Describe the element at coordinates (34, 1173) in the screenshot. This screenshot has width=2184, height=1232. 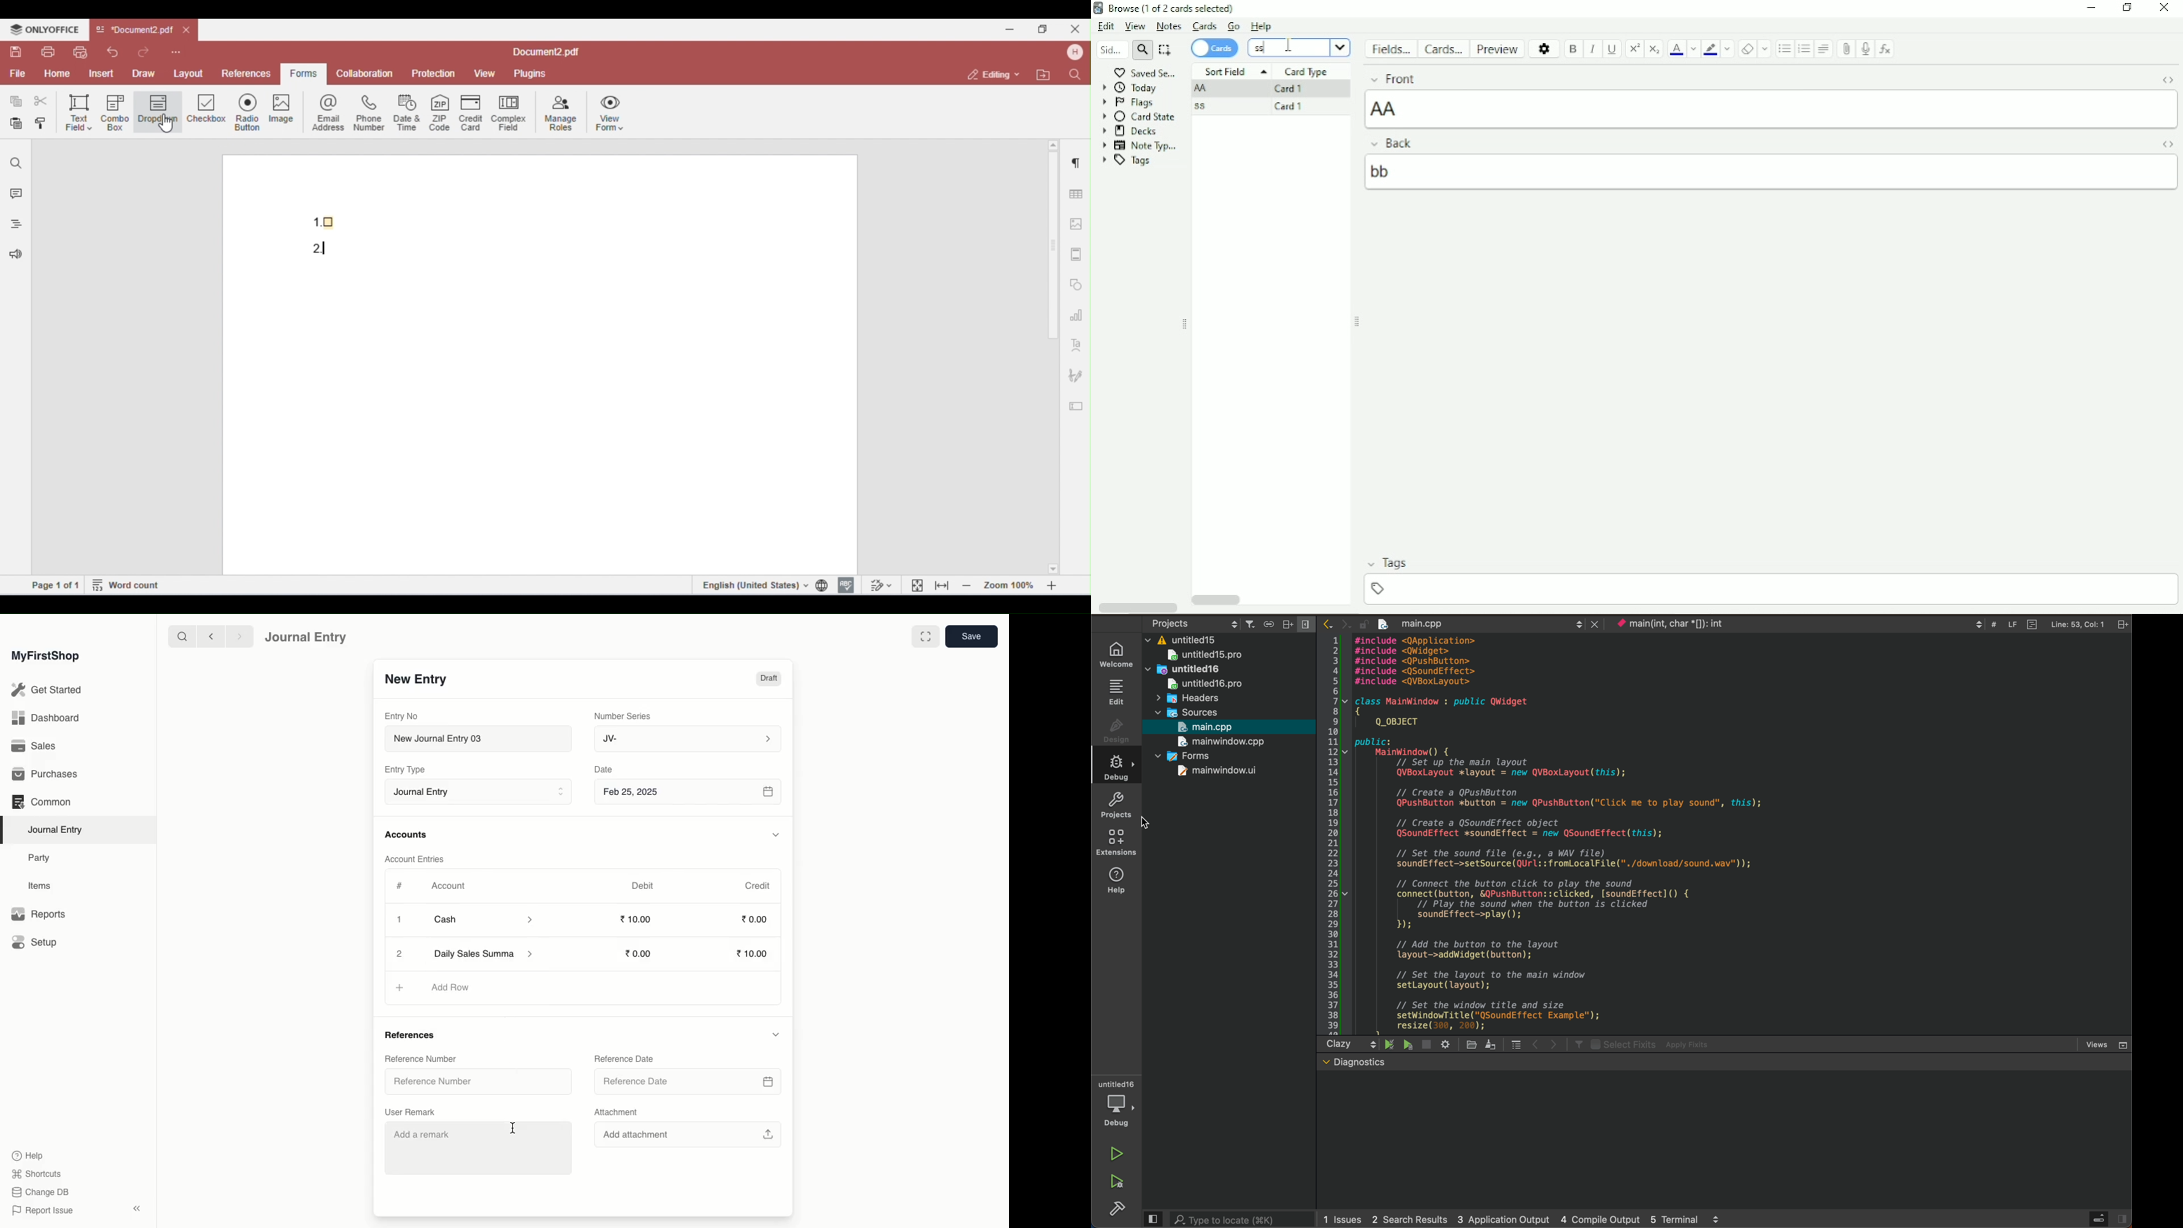
I see `Shortcuts` at that location.